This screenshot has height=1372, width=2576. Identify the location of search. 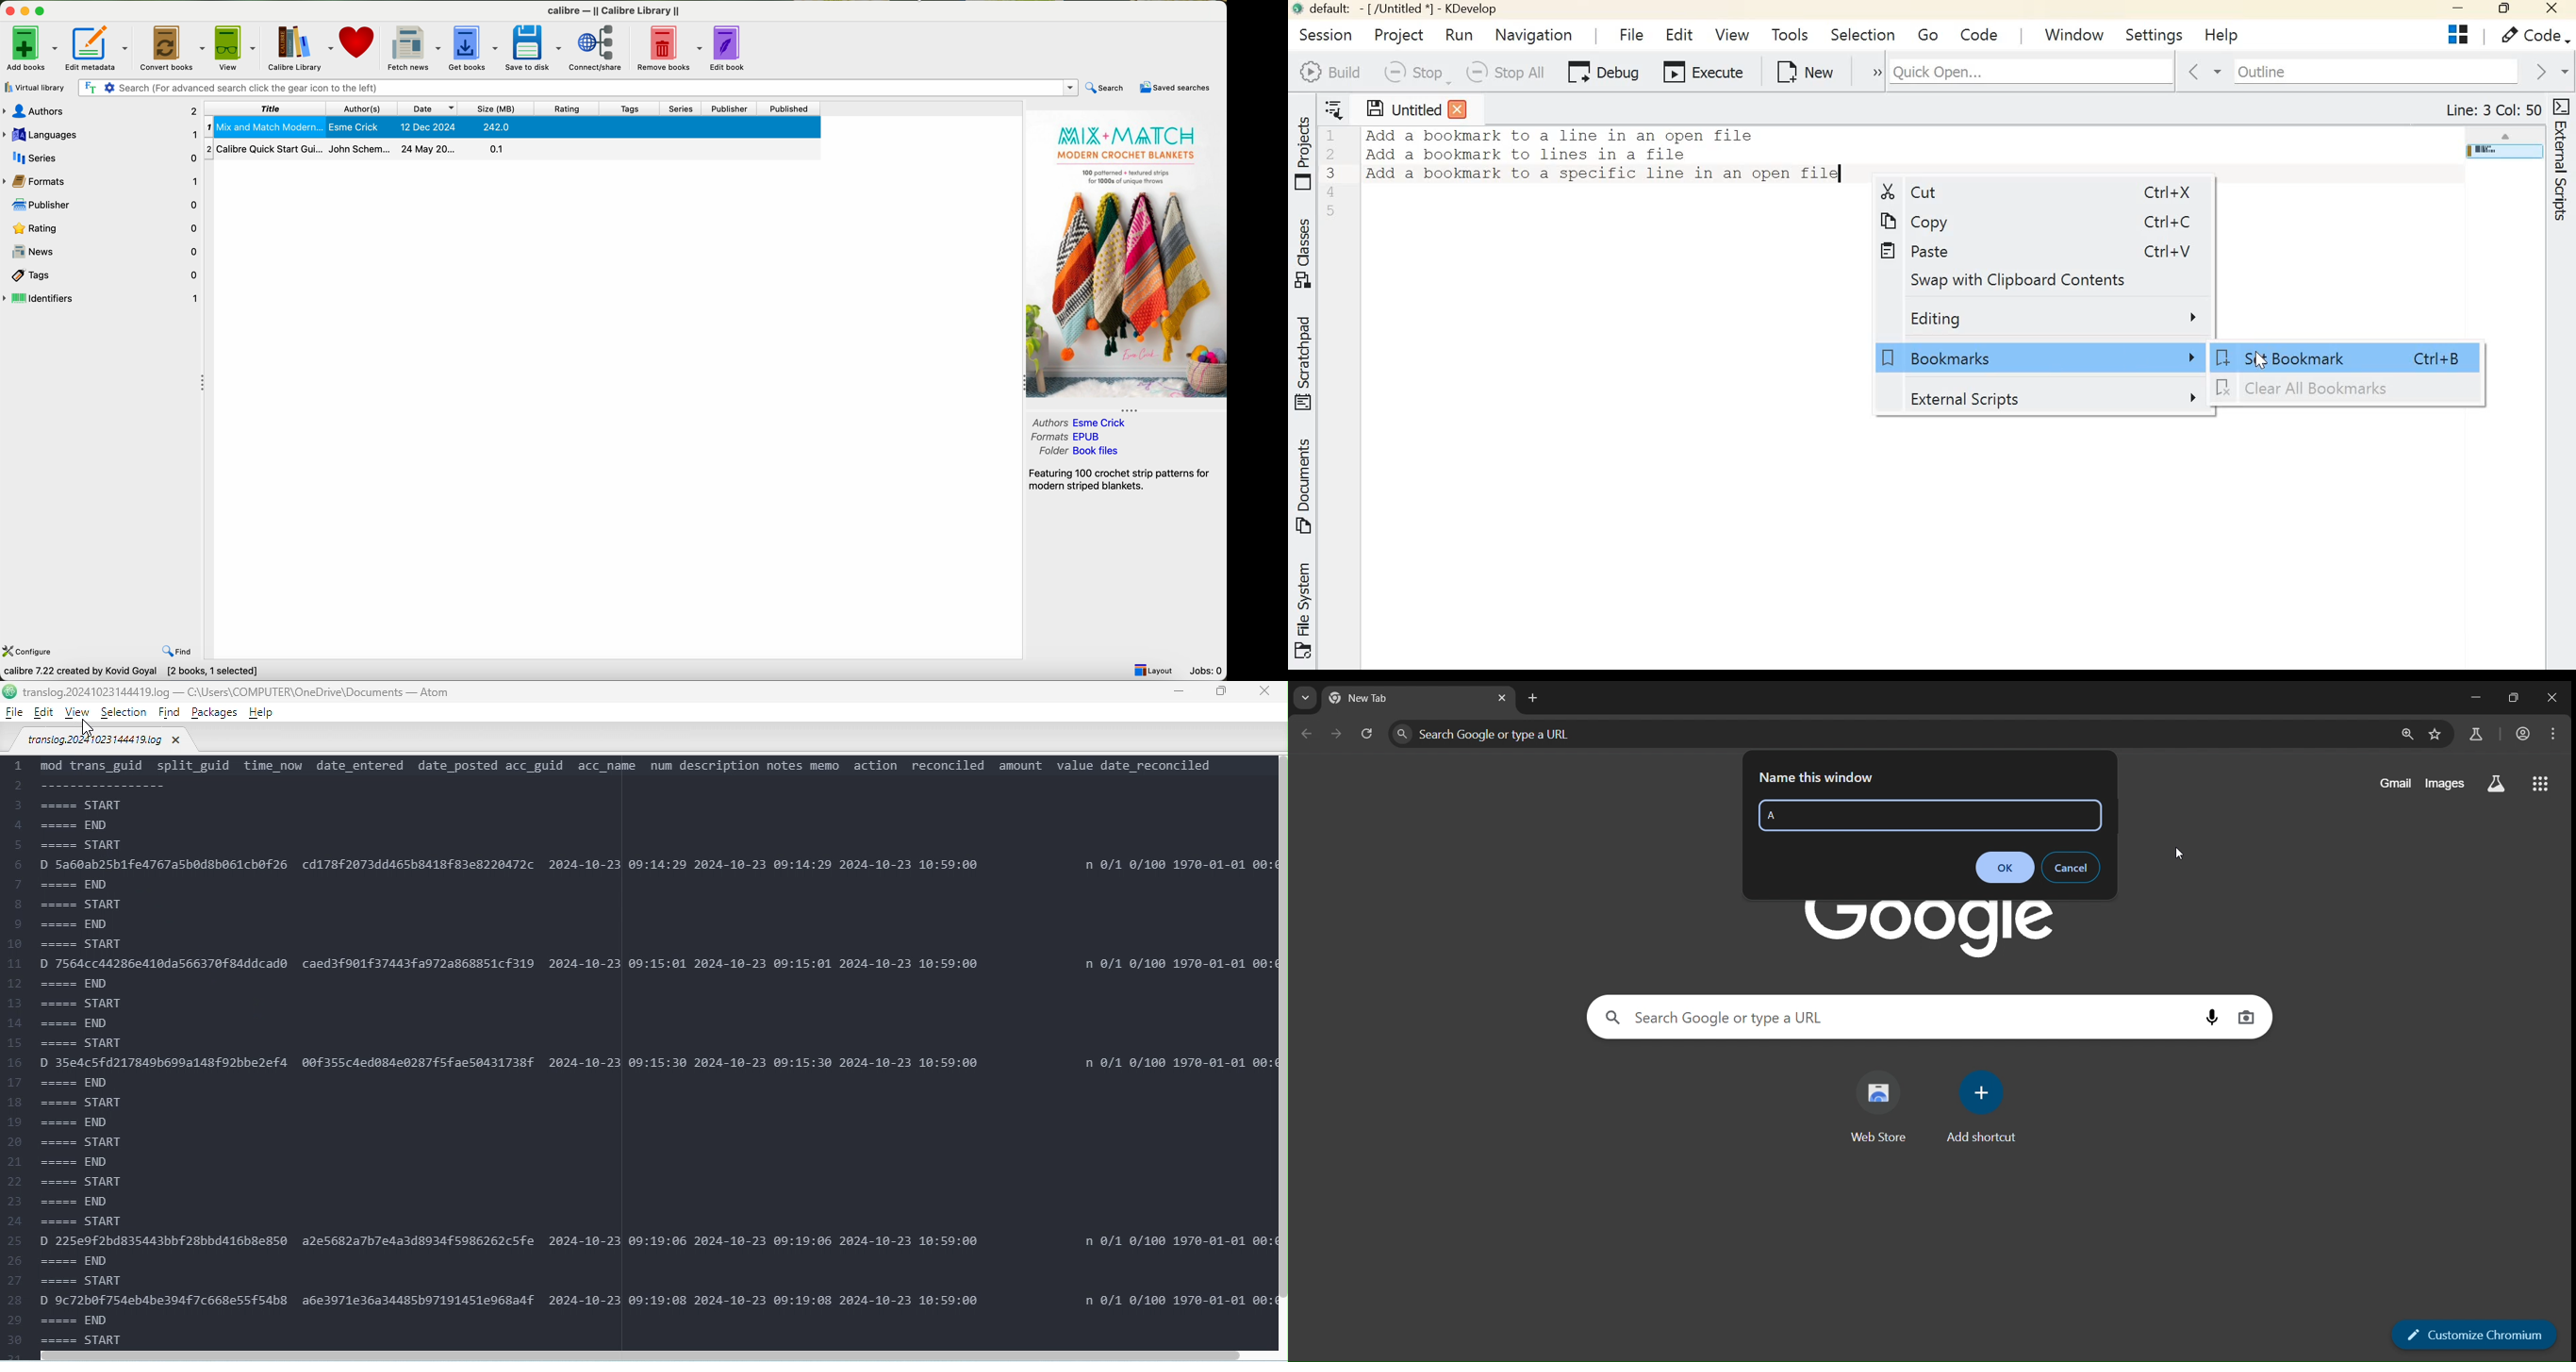
(1104, 88).